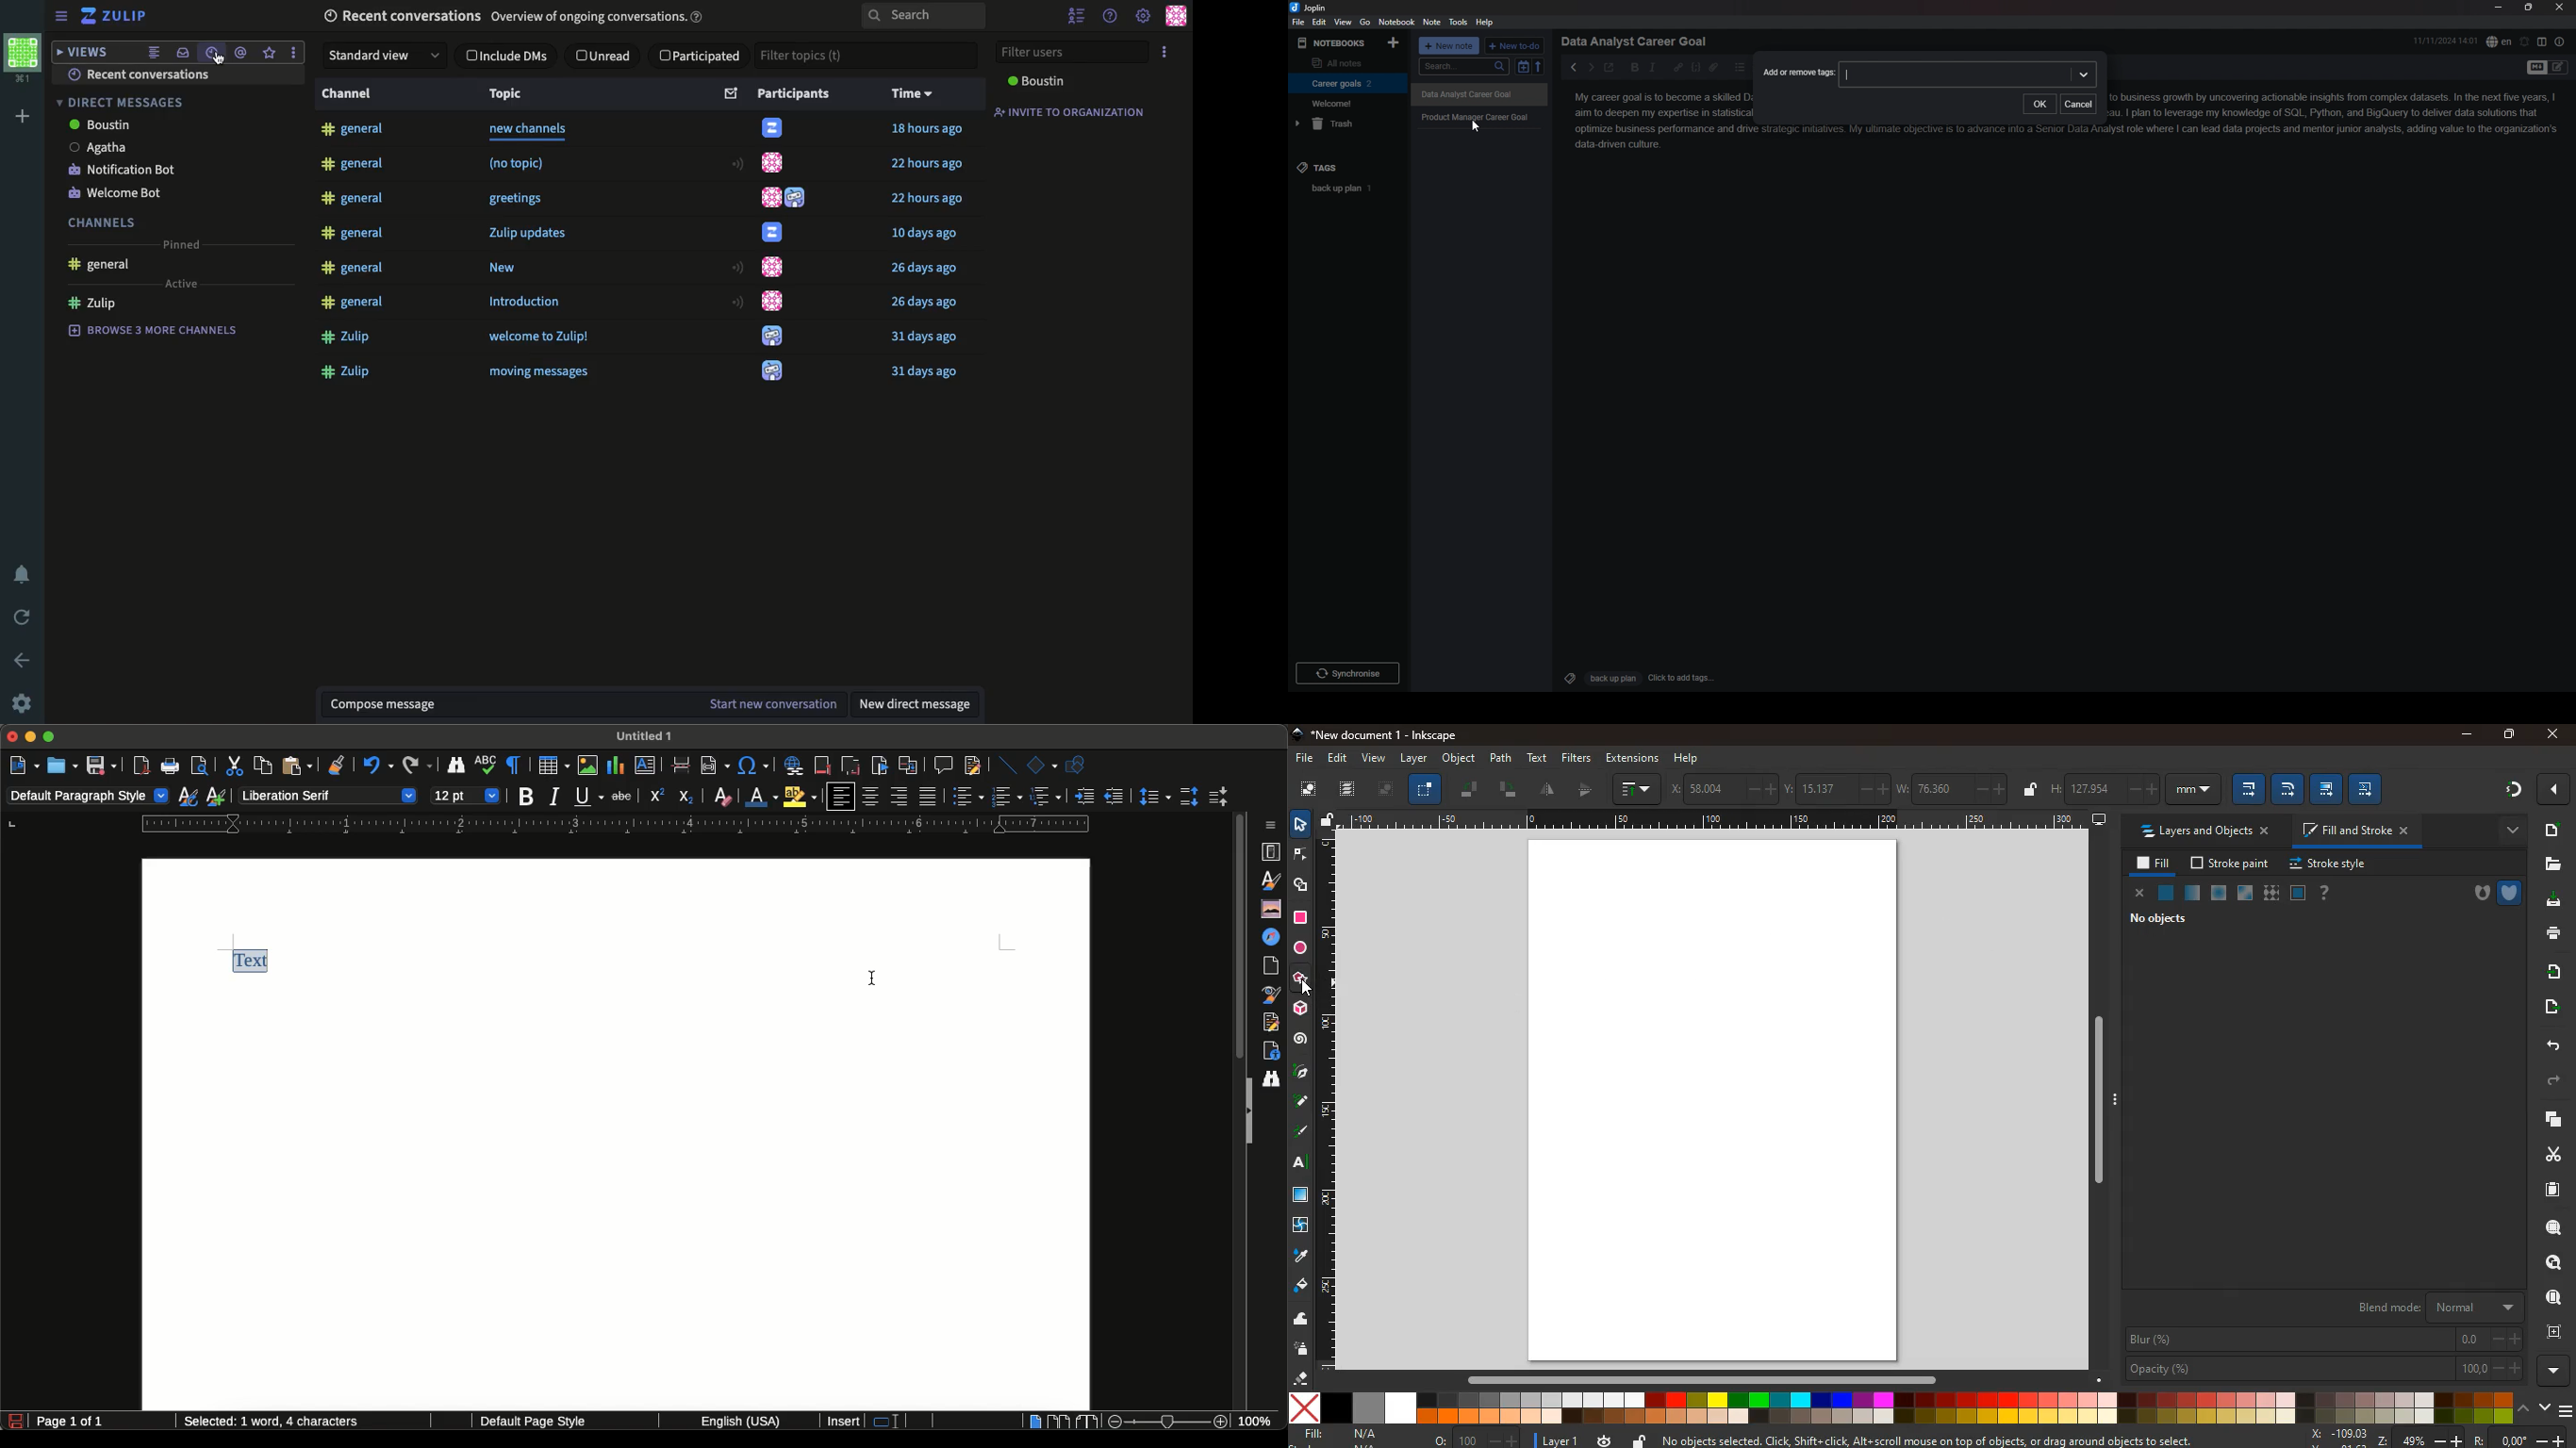  What do you see at coordinates (509, 56) in the screenshot?
I see `include DMs` at bounding box center [509, 56].